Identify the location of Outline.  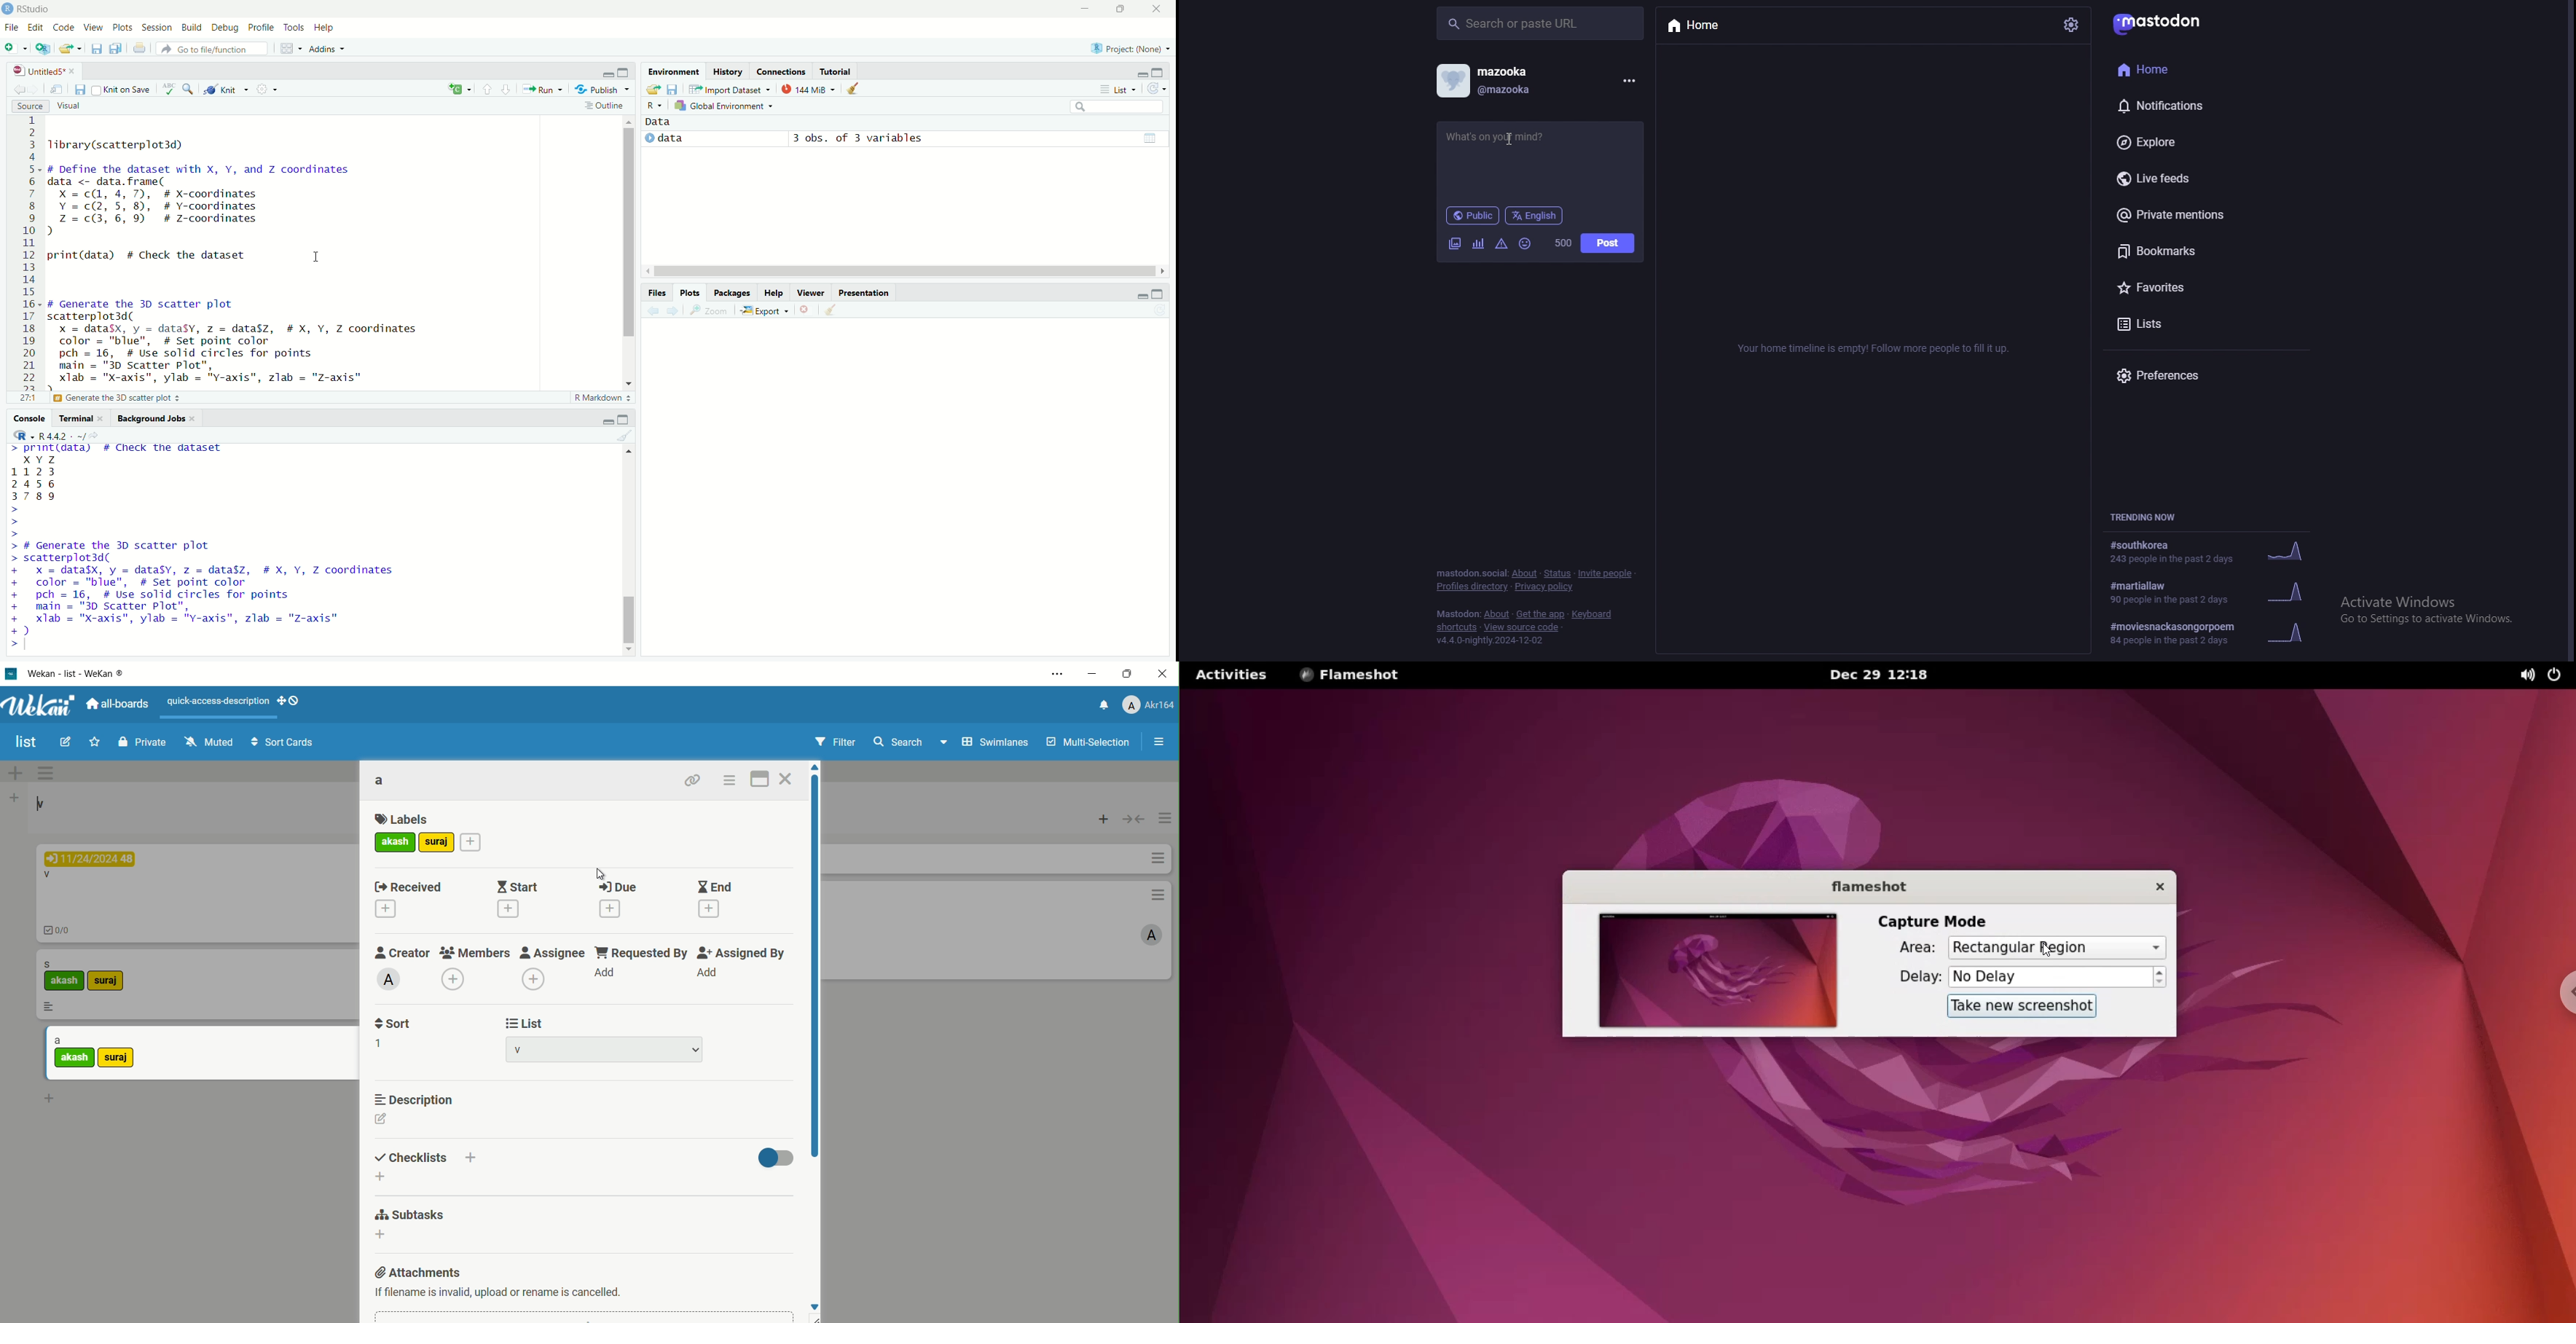
(610, 106).